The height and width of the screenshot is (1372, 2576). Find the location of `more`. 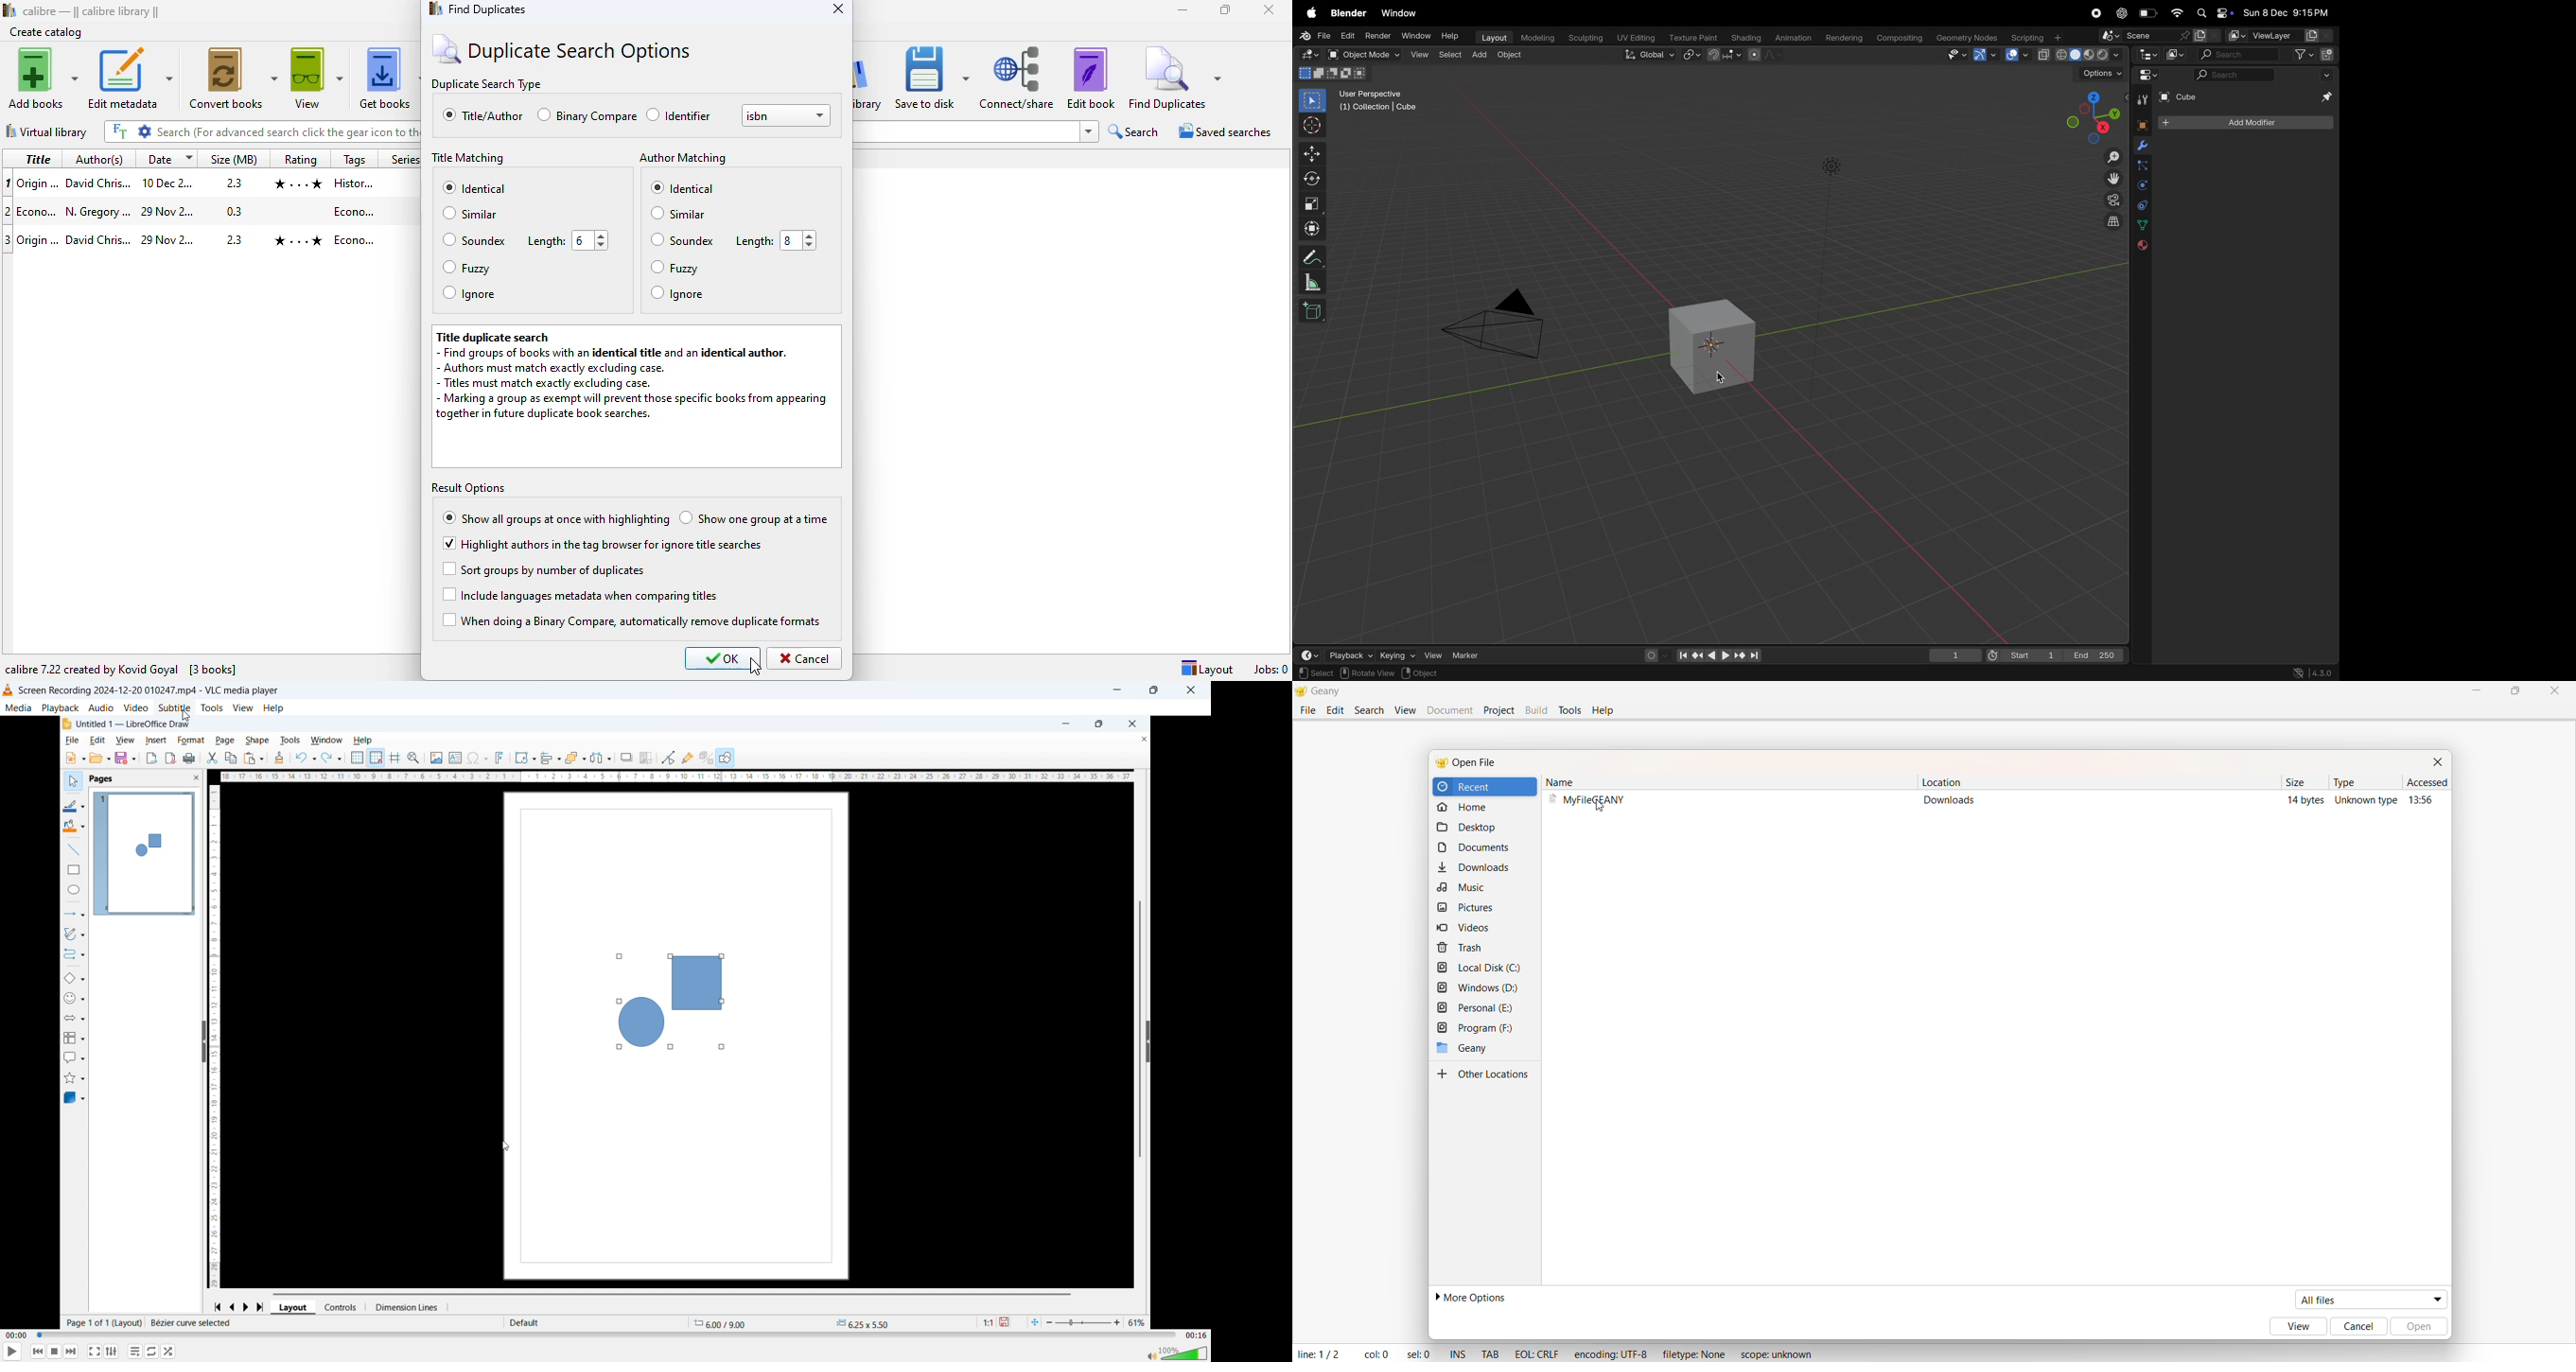

more is located at coordinates (1086, 131).